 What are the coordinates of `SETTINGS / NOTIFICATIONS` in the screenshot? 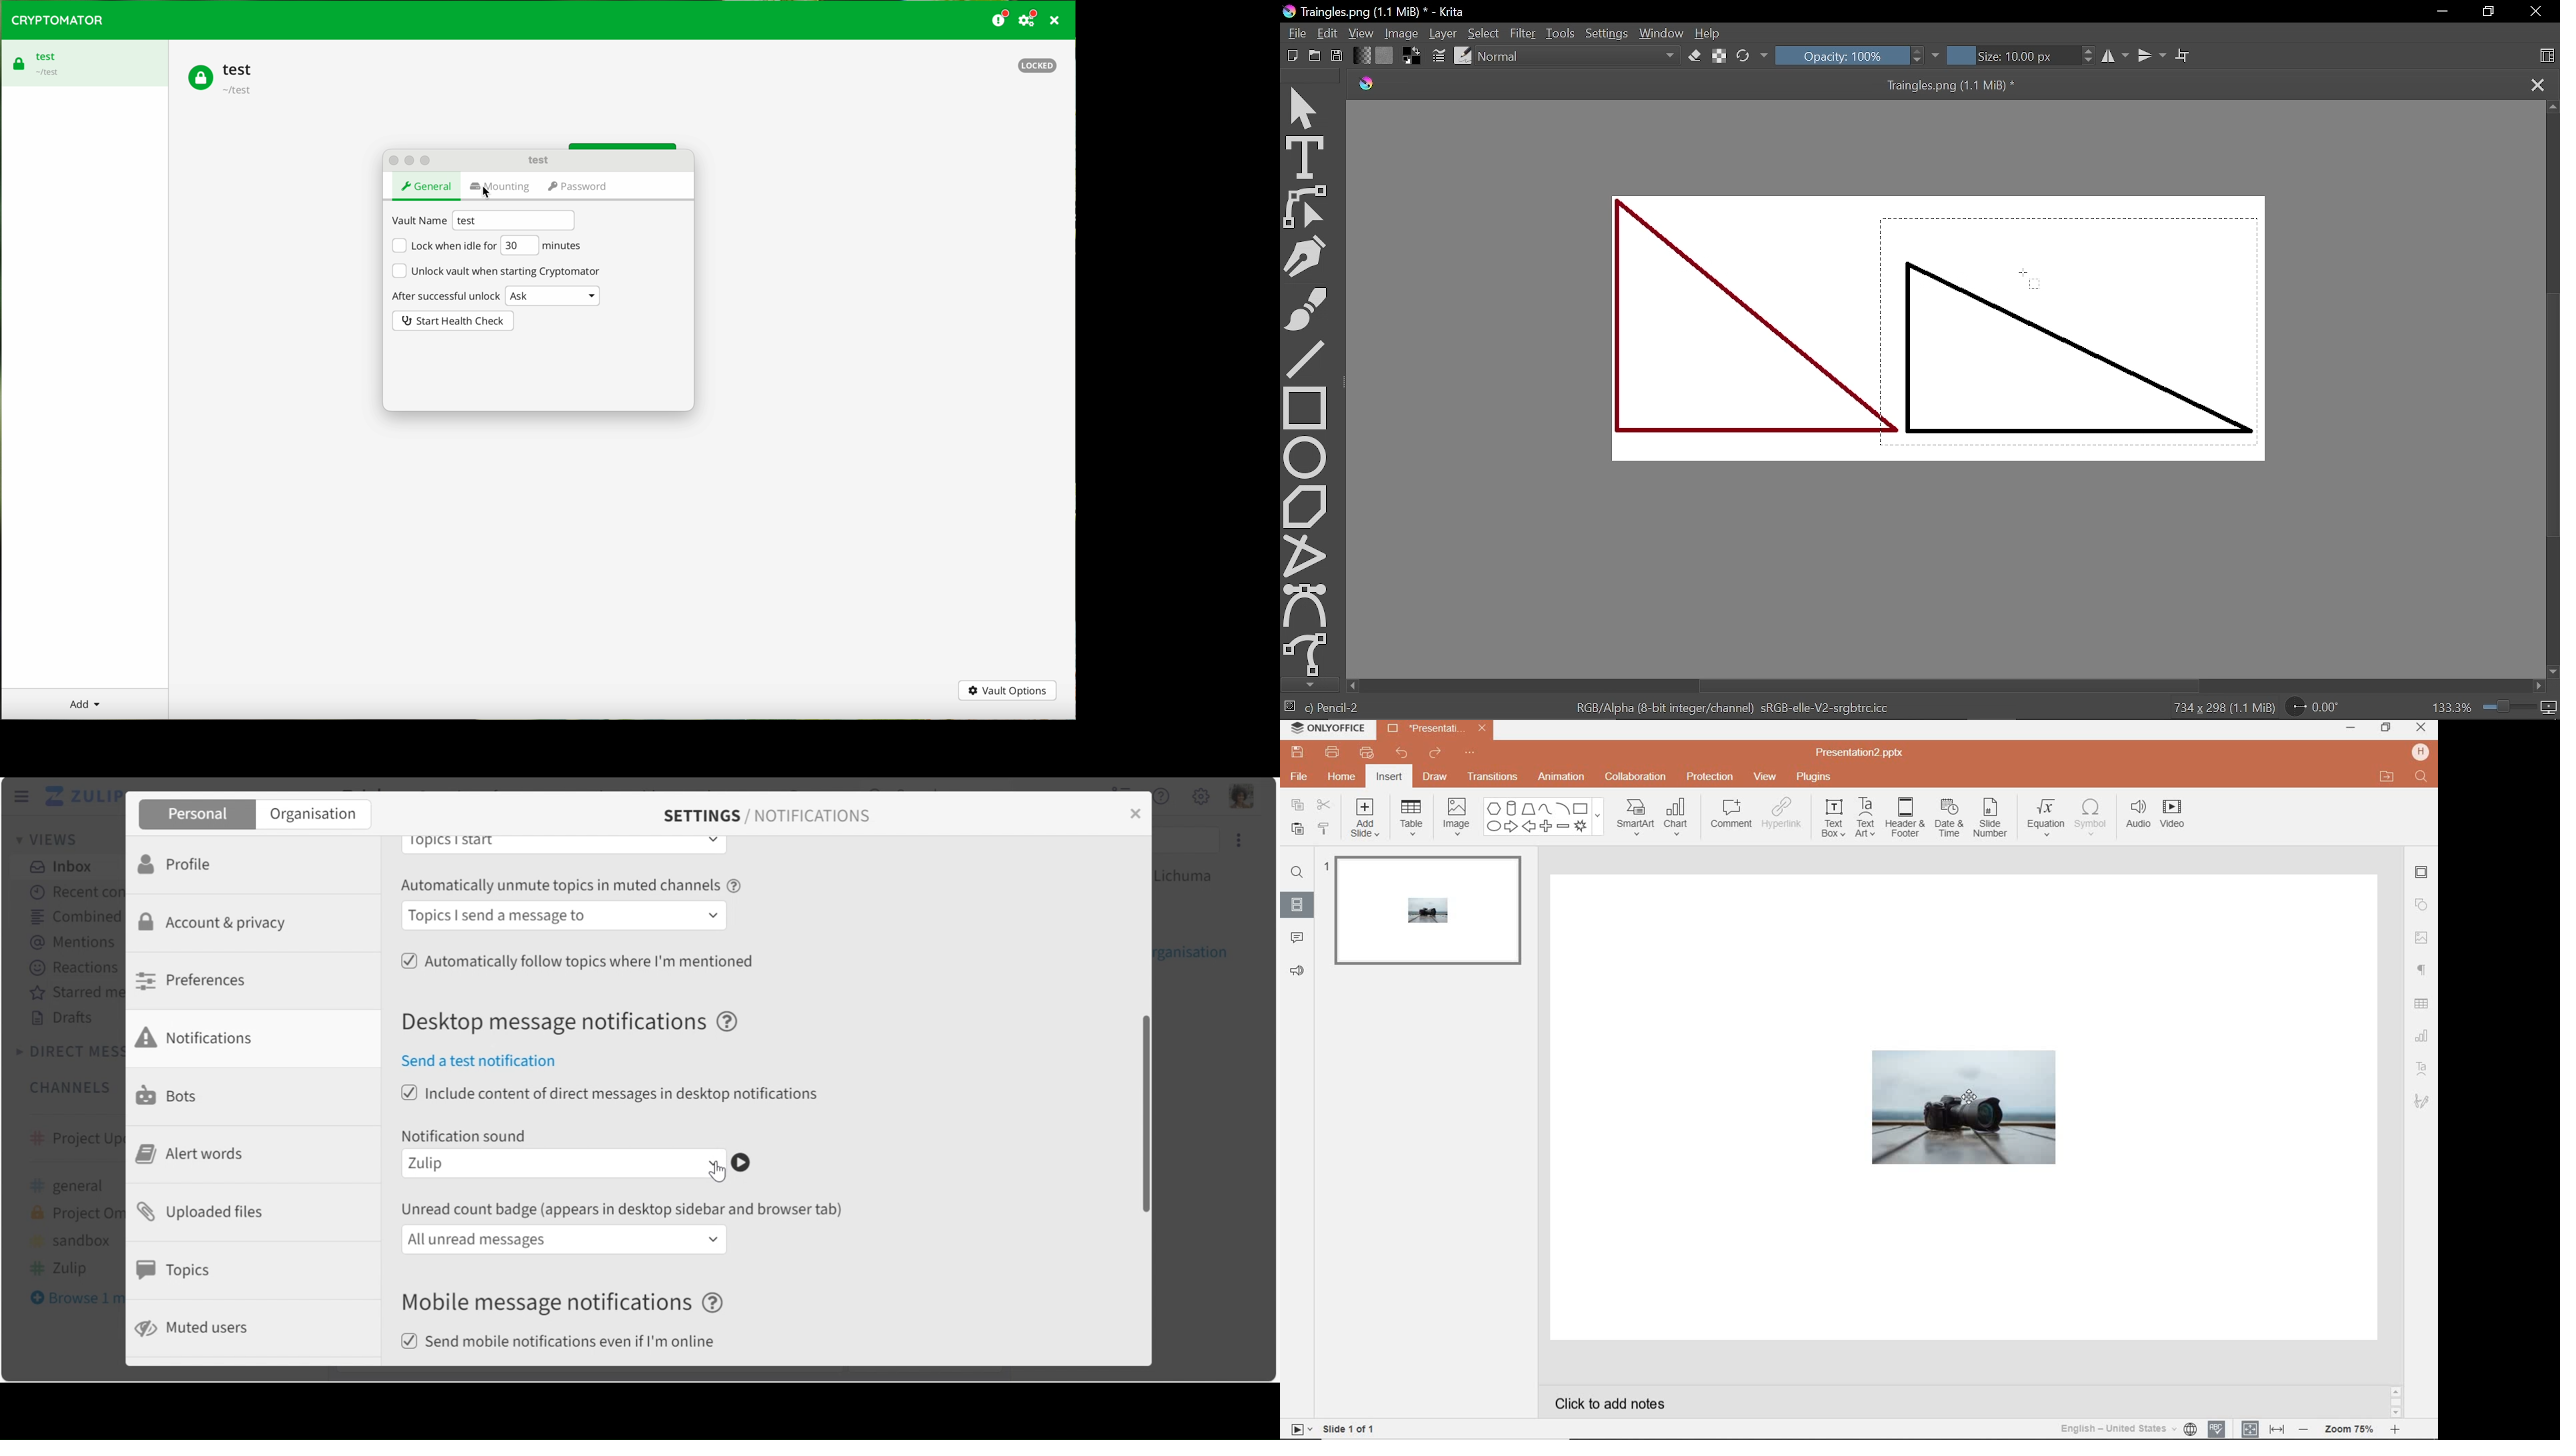 It's located at (767, 816).